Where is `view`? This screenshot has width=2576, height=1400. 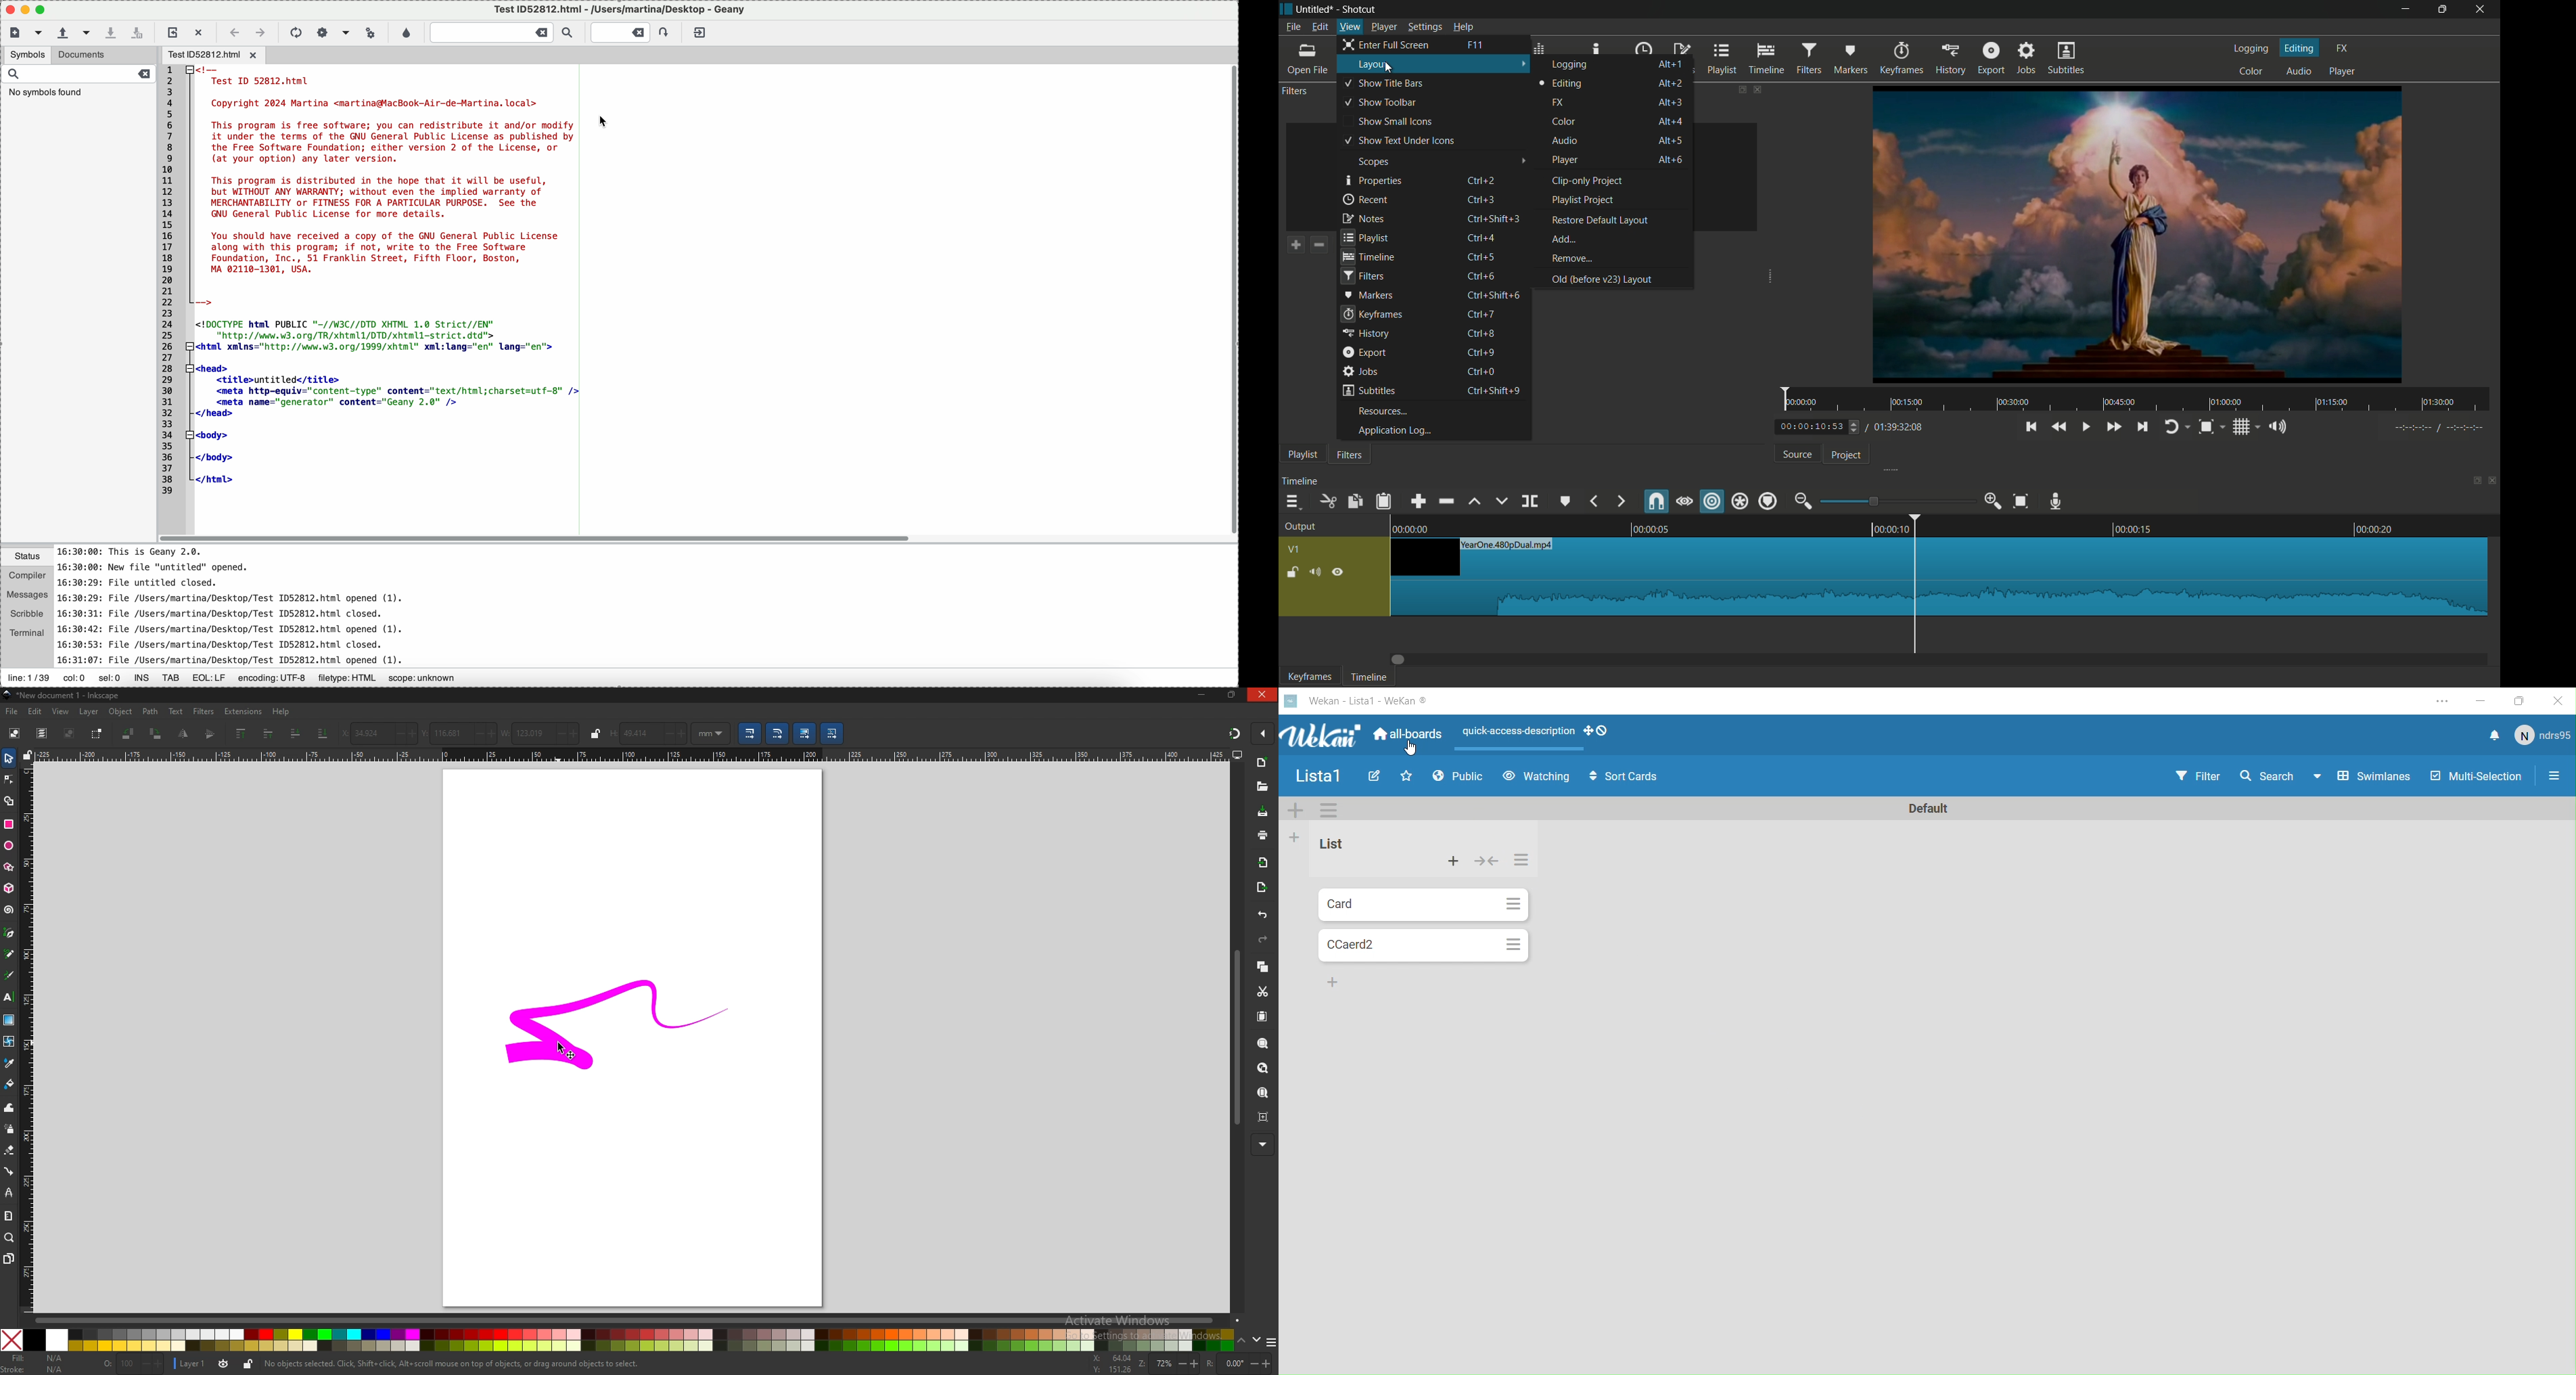
view is located at coordinates (61, 711).